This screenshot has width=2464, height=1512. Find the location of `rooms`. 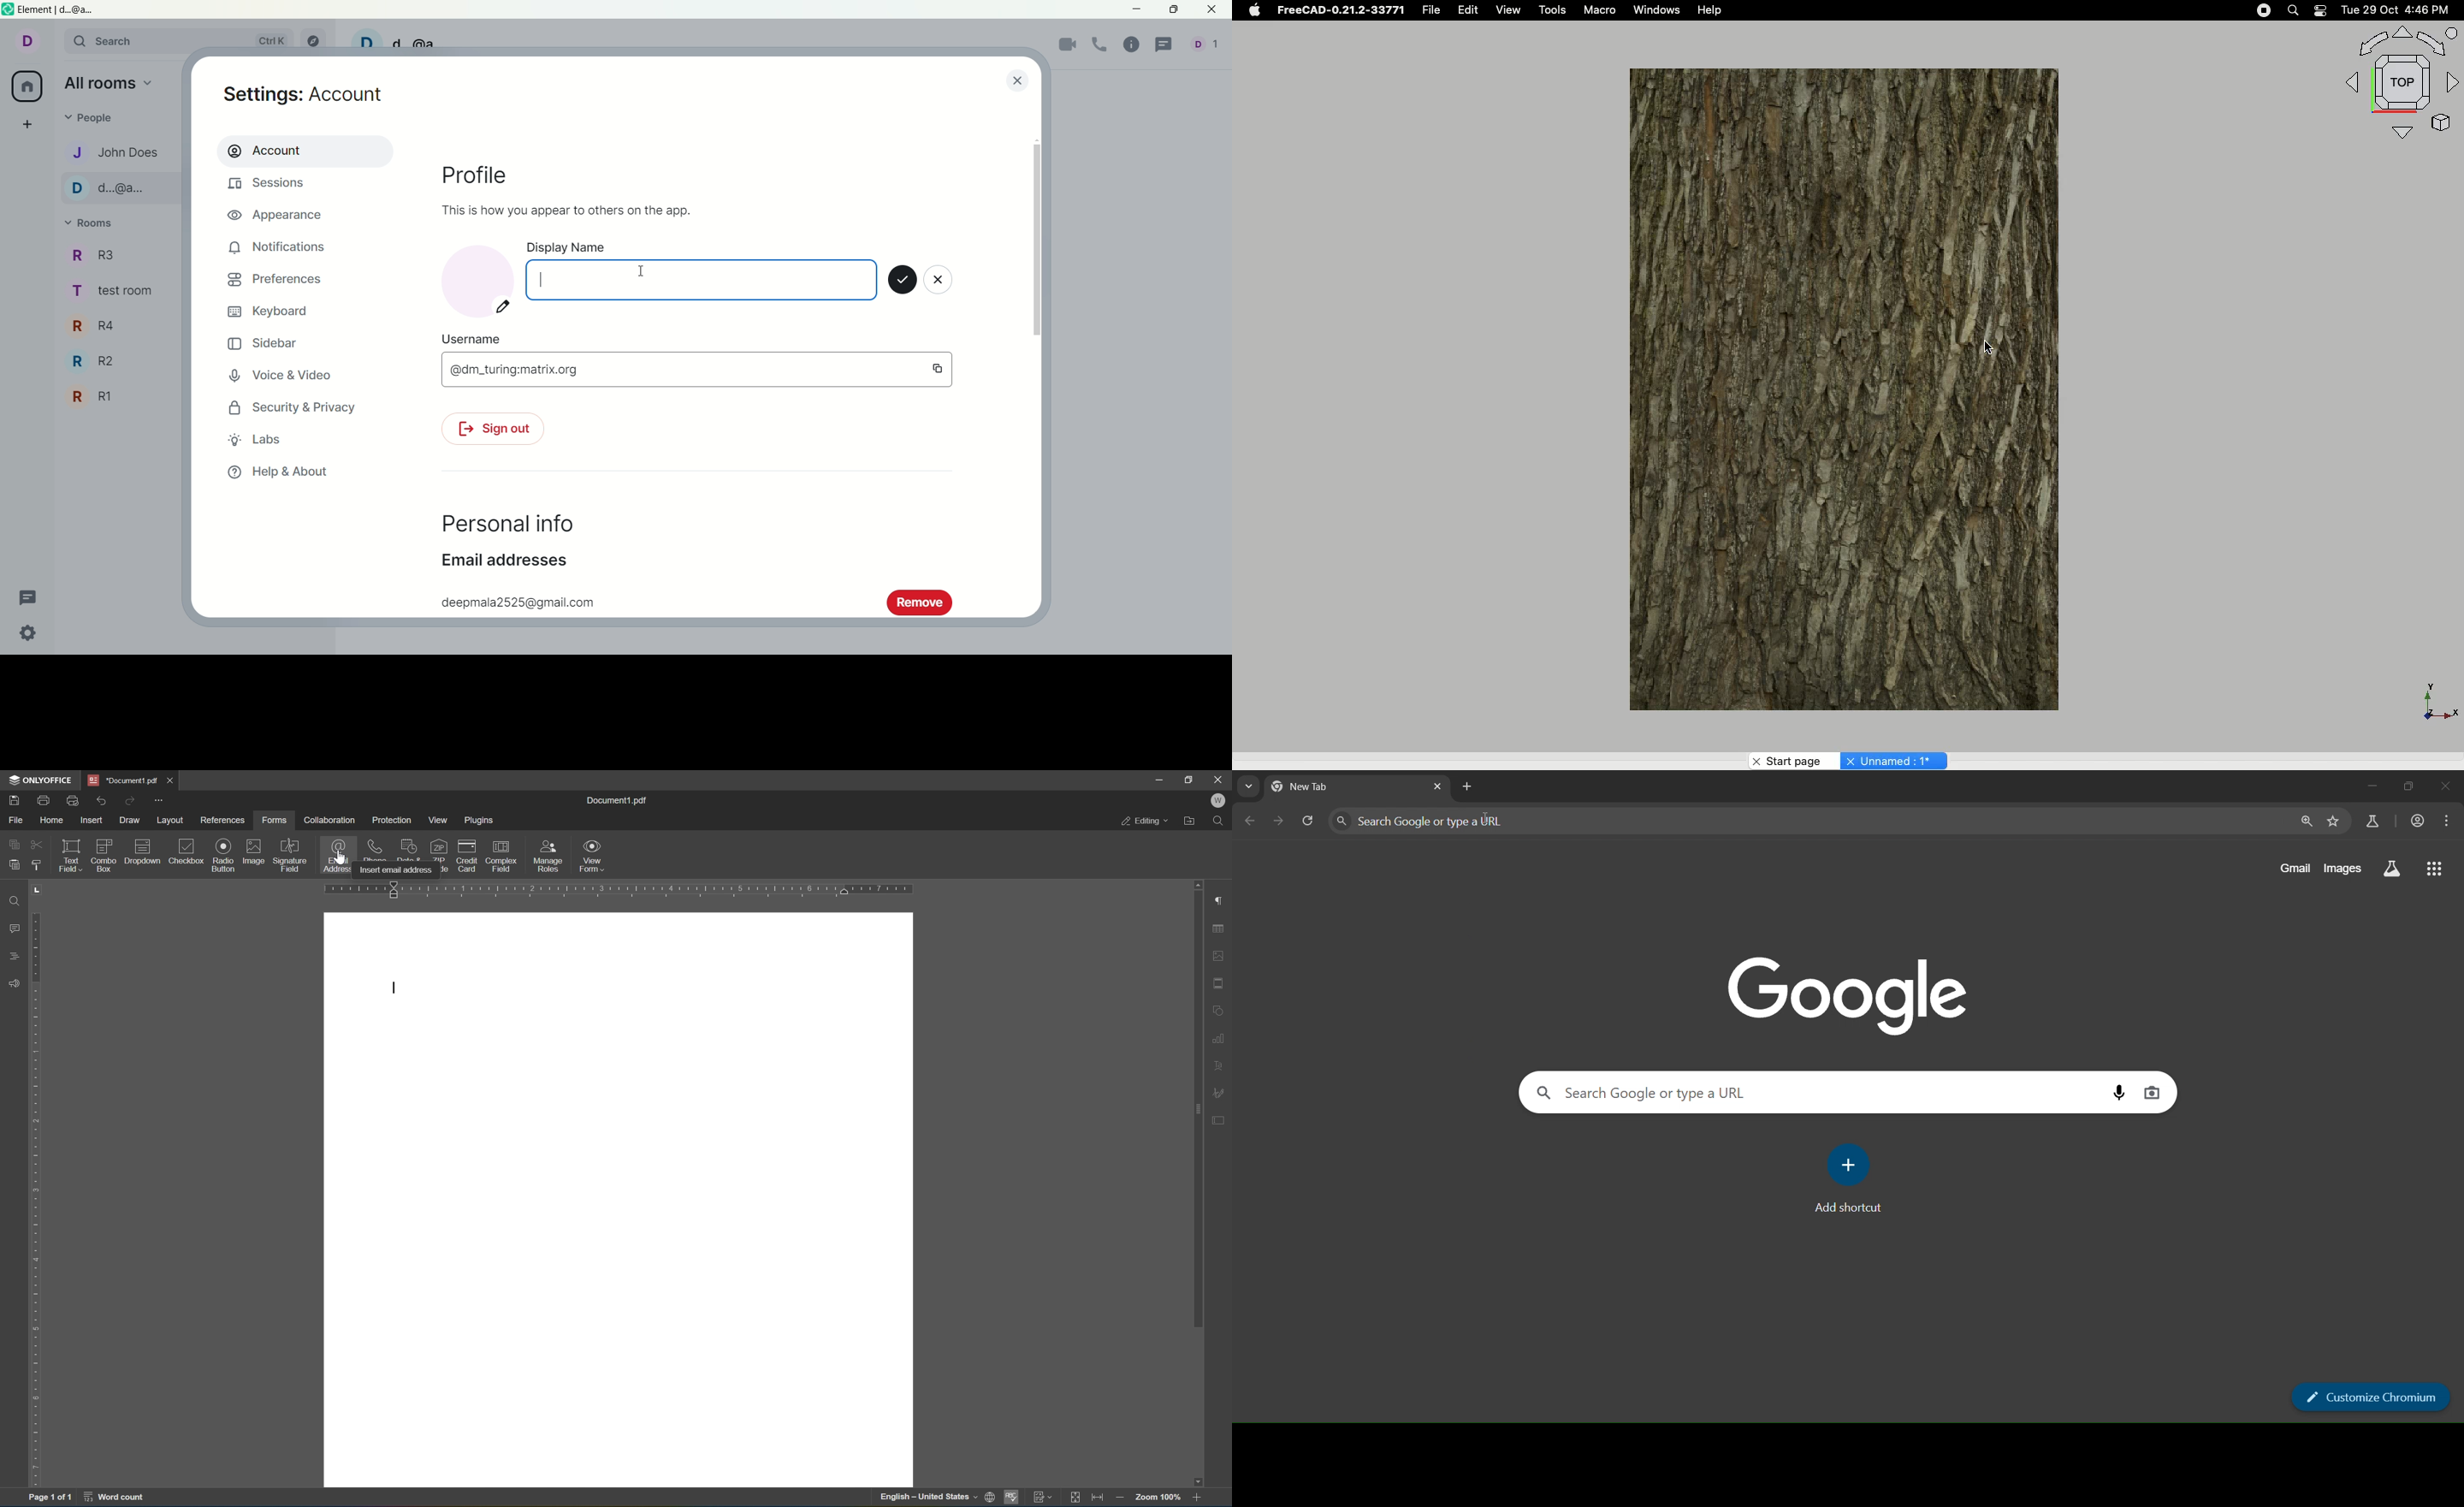

rooms is located at coordinates (94, 224).